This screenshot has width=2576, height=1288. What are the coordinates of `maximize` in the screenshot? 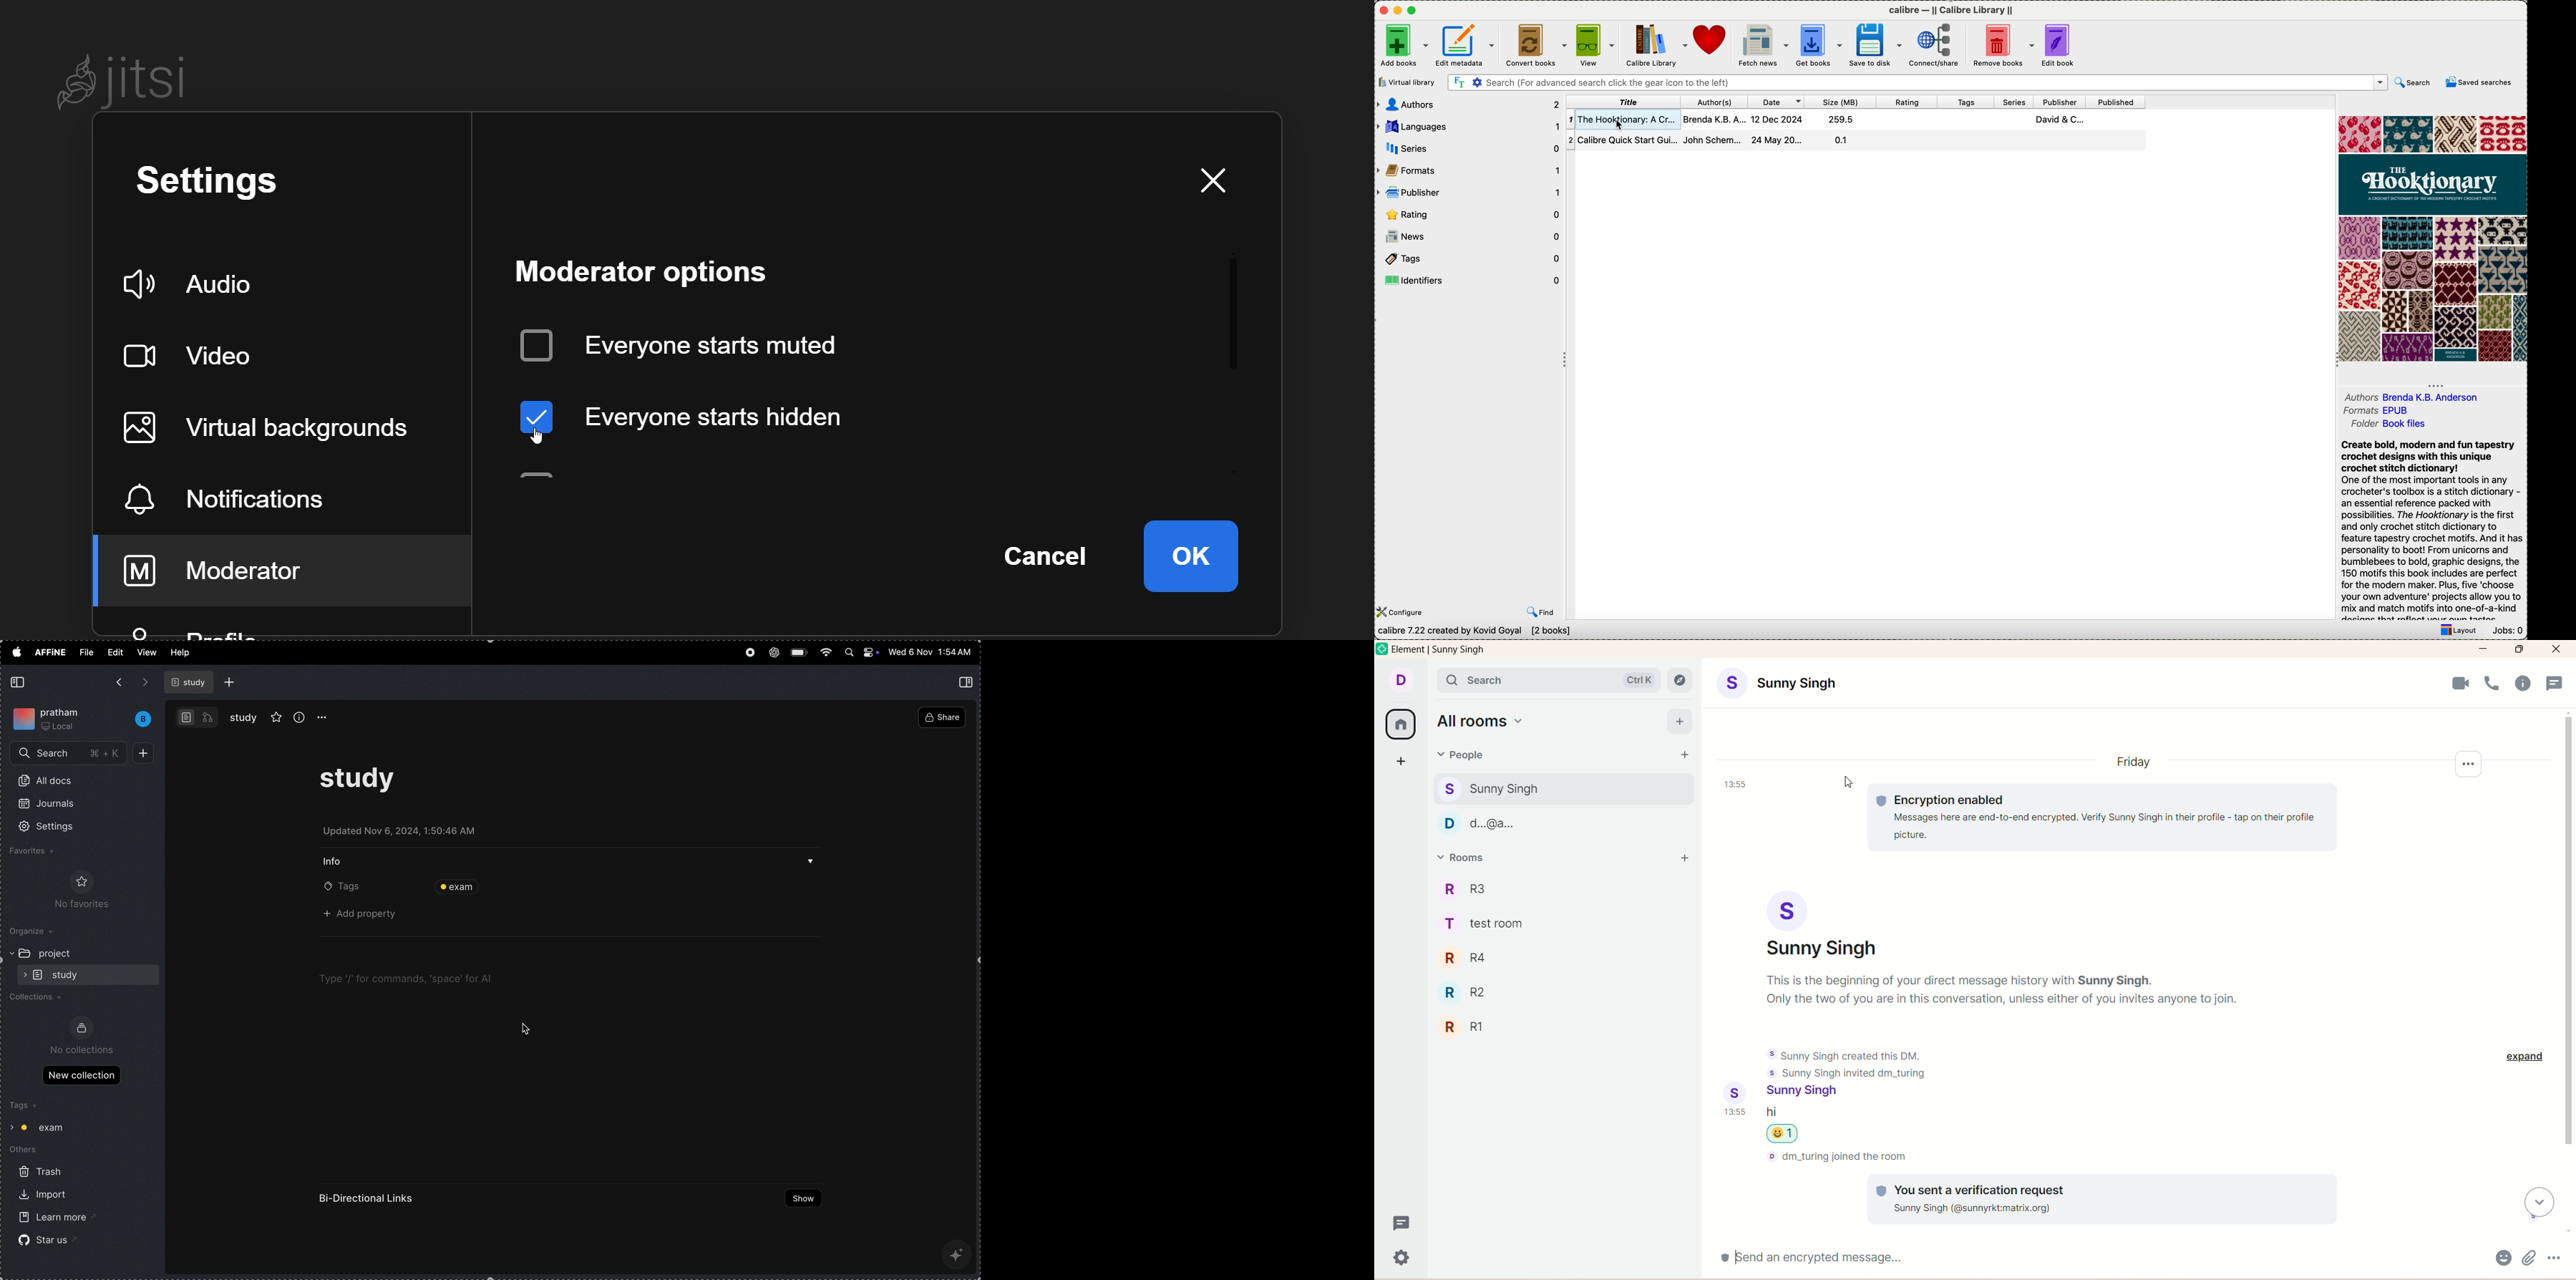 It's located at (2519, 649).